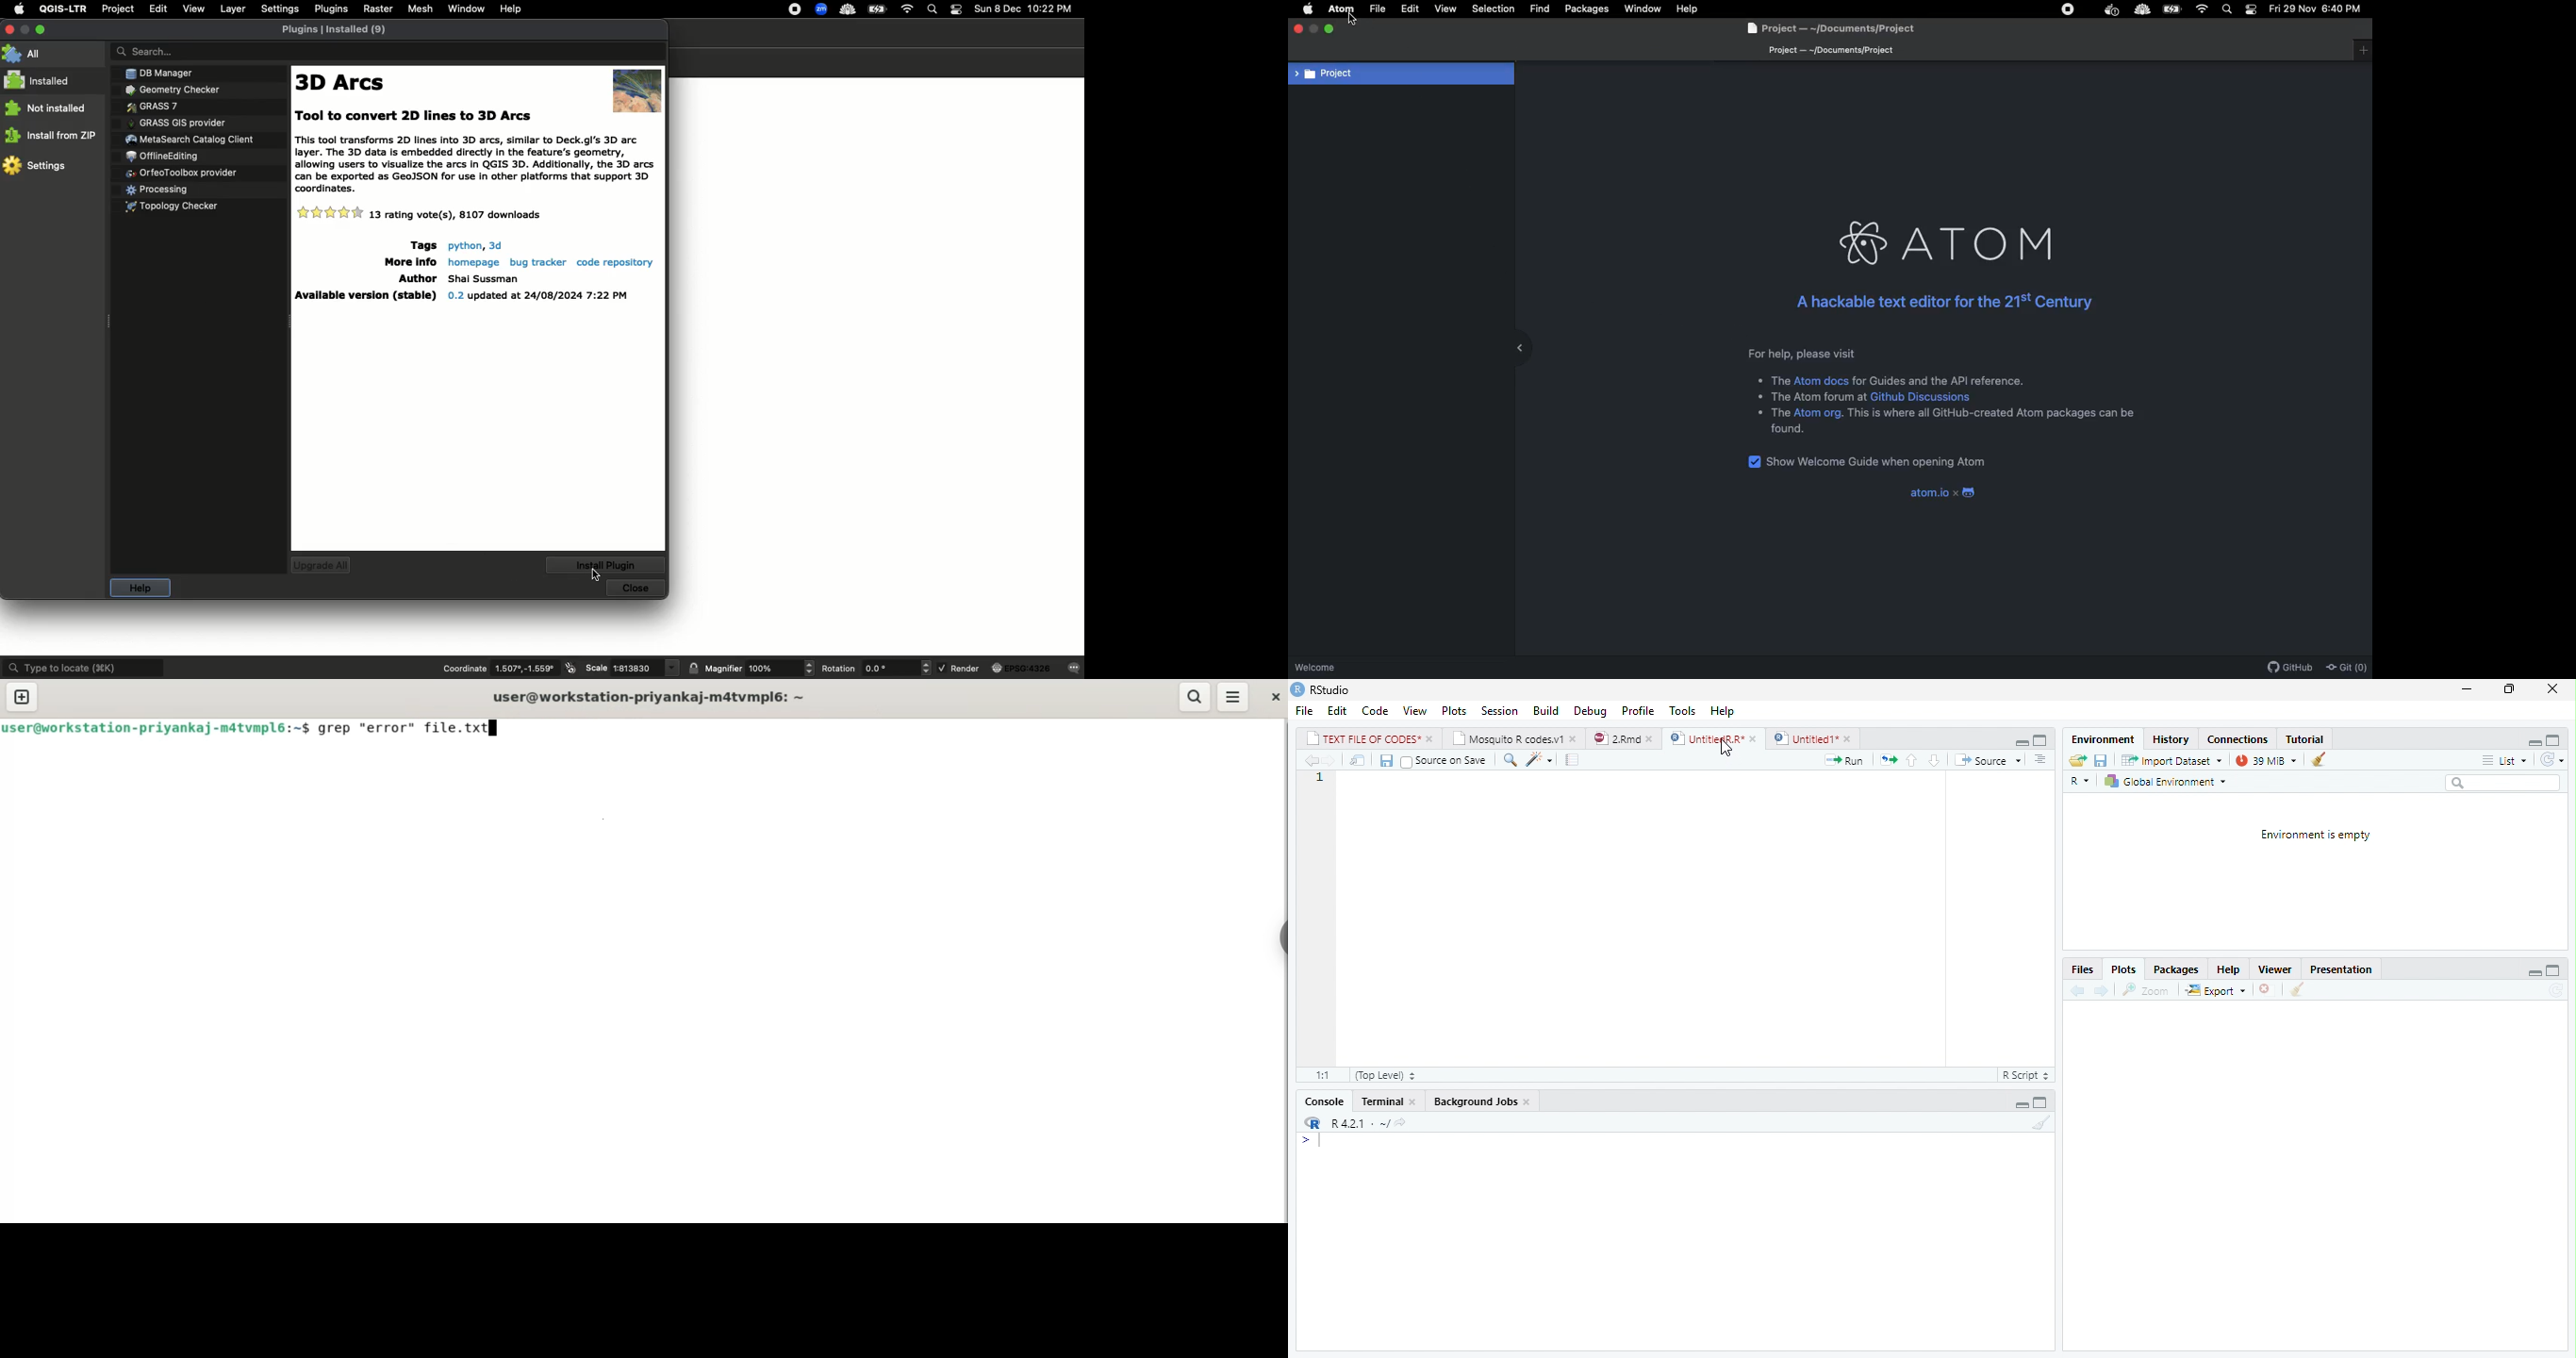 Image resolution: width=2576 pixels, height=1372 pixels. Describe the element at coordinates (536, 262) in the screenshot. I see `bug tracker` at that location.